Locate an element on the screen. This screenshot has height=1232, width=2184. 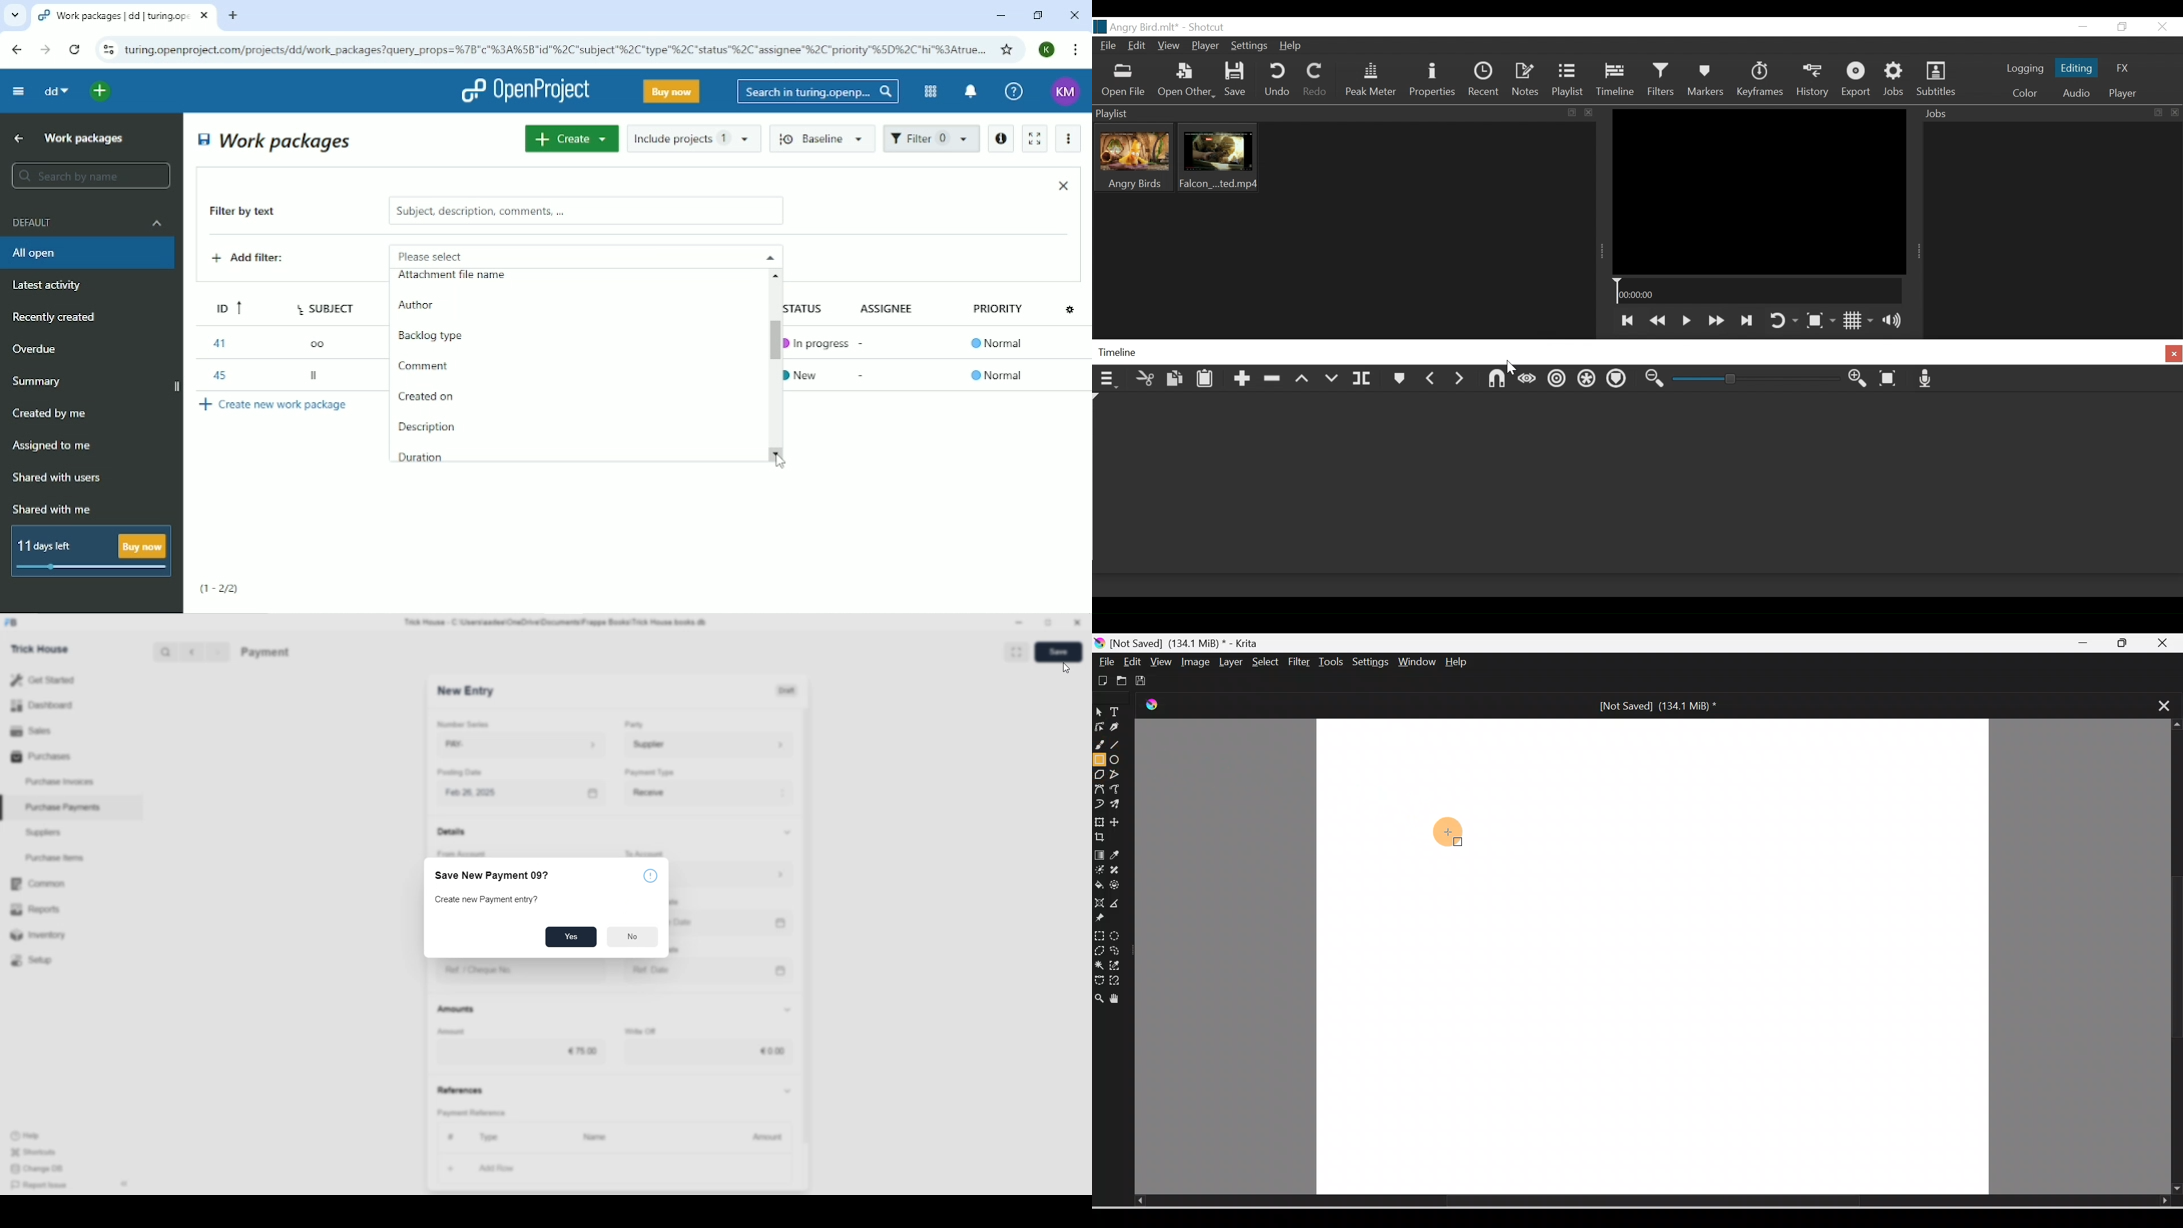
Reference images tool is located at coordinates (1106, 920).